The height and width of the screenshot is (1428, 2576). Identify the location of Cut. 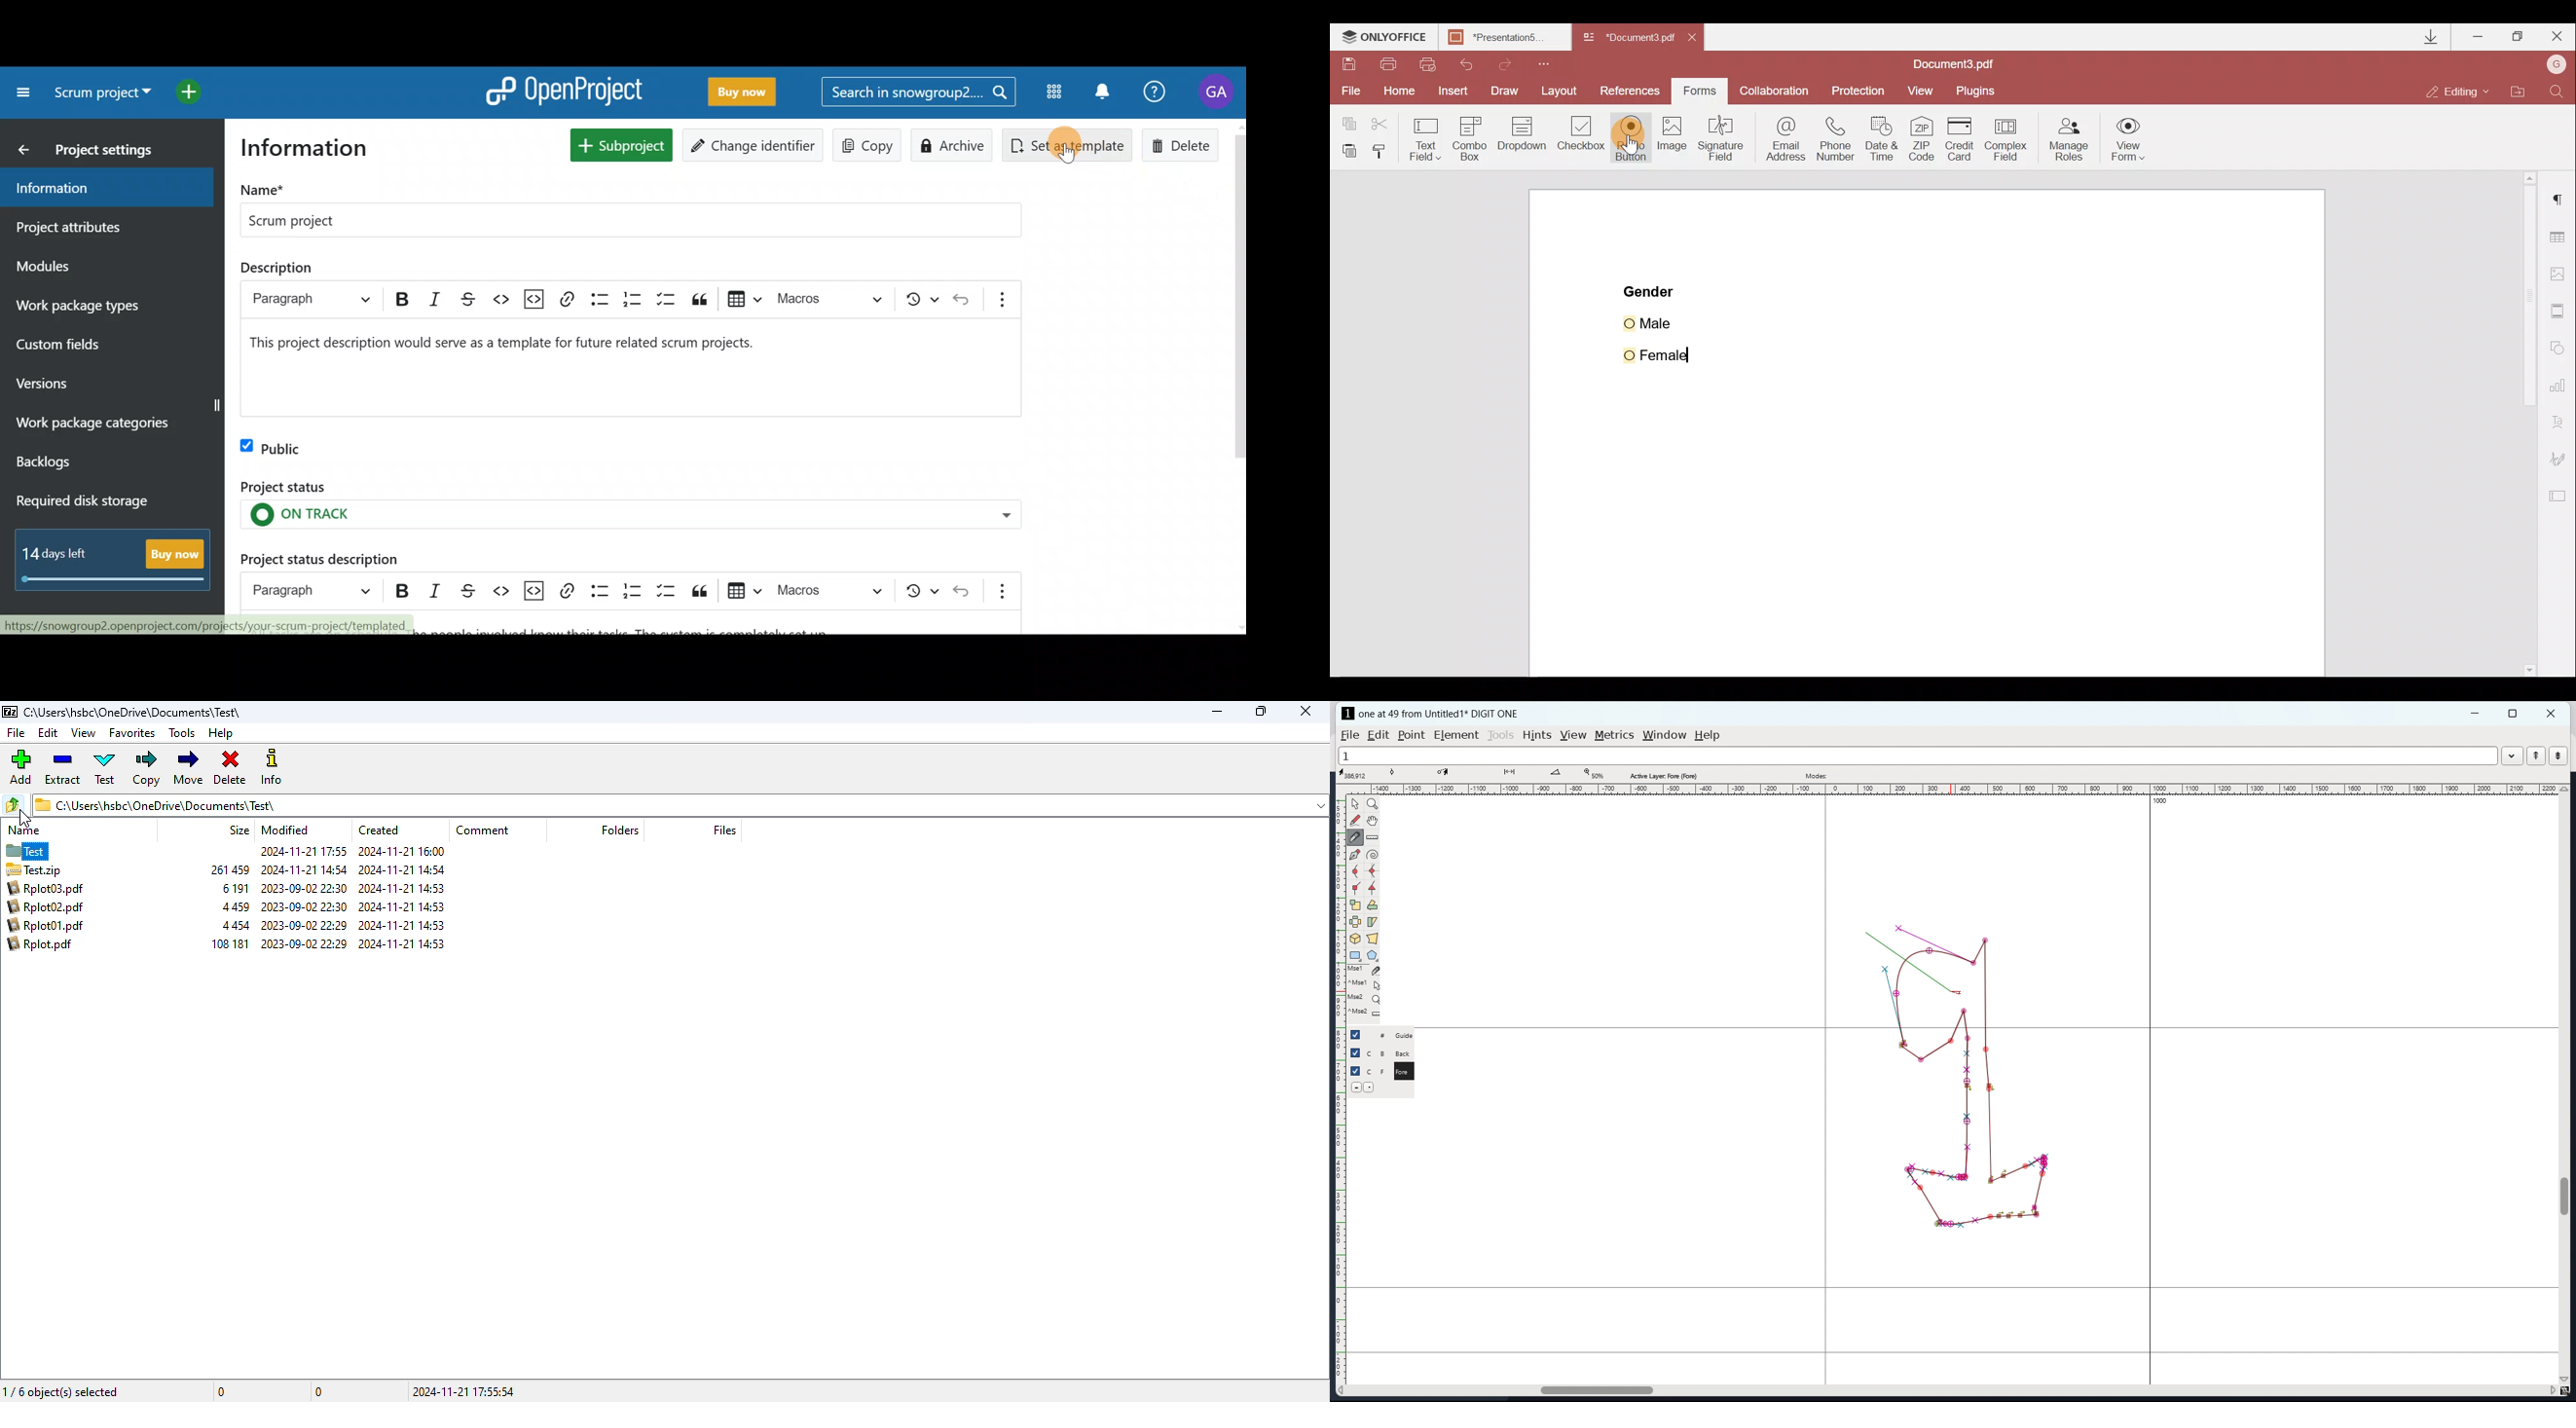
(1380, 121).